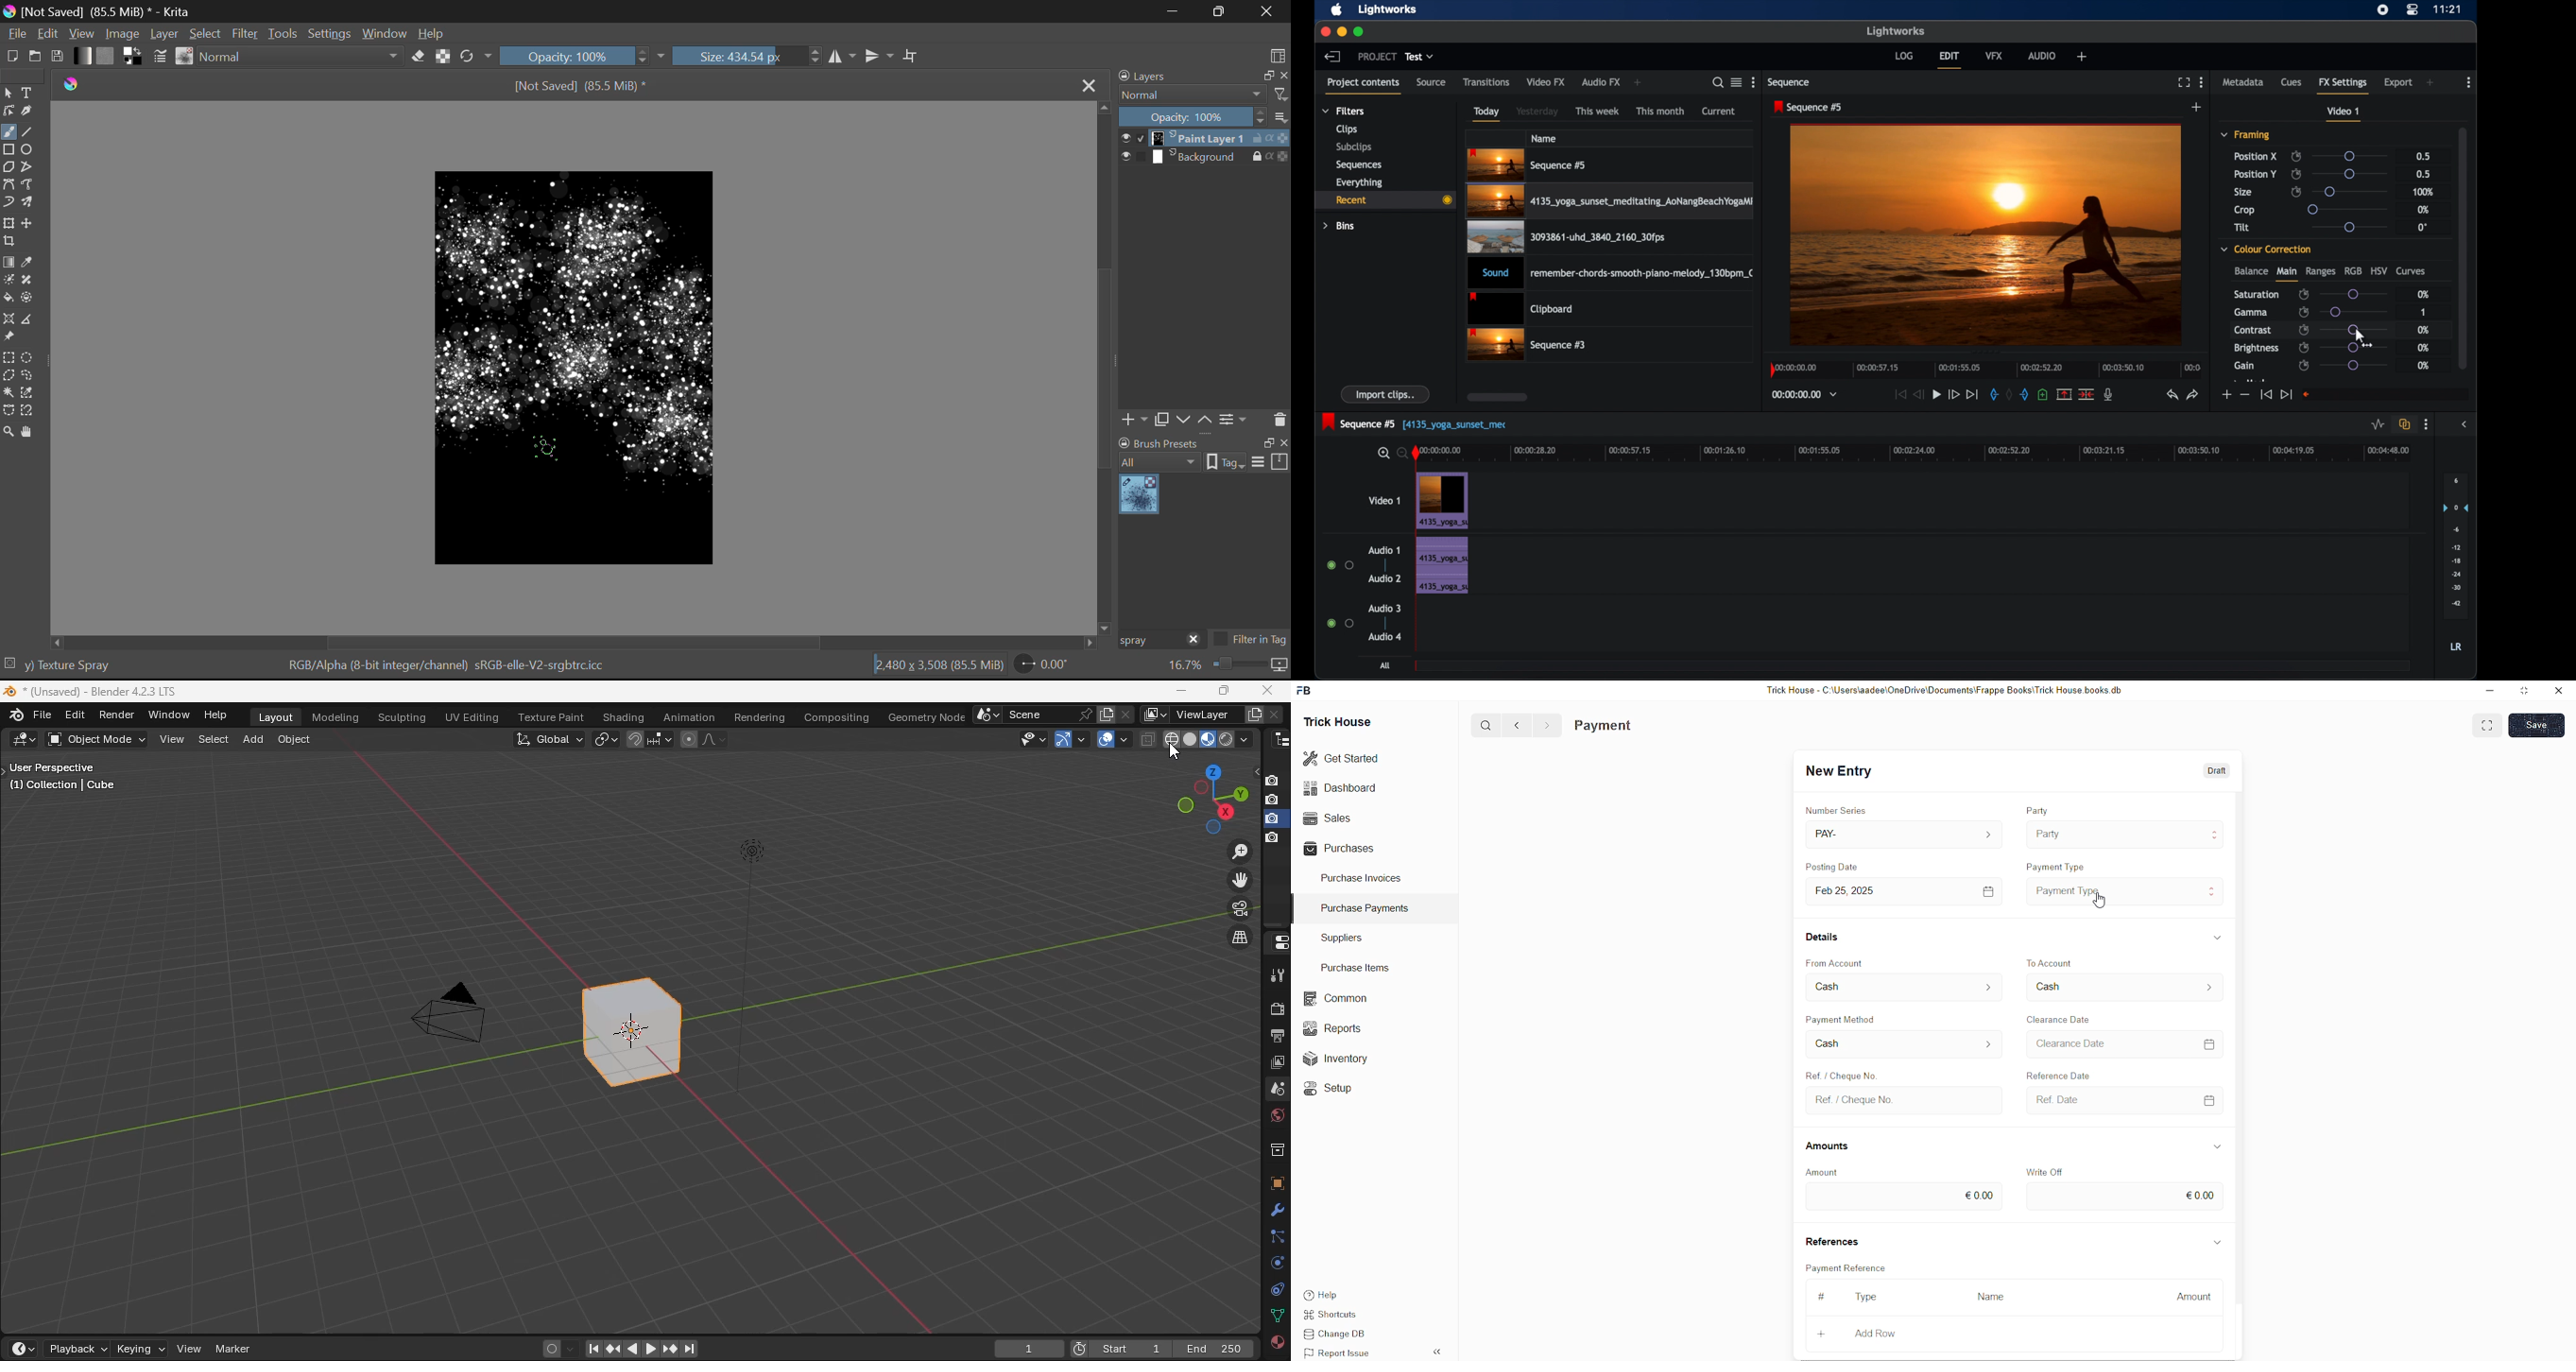  Describe the element at coordinates (455, 1011) in the screenshot. I see `perspective camera focal length value in millimeters` at that location.